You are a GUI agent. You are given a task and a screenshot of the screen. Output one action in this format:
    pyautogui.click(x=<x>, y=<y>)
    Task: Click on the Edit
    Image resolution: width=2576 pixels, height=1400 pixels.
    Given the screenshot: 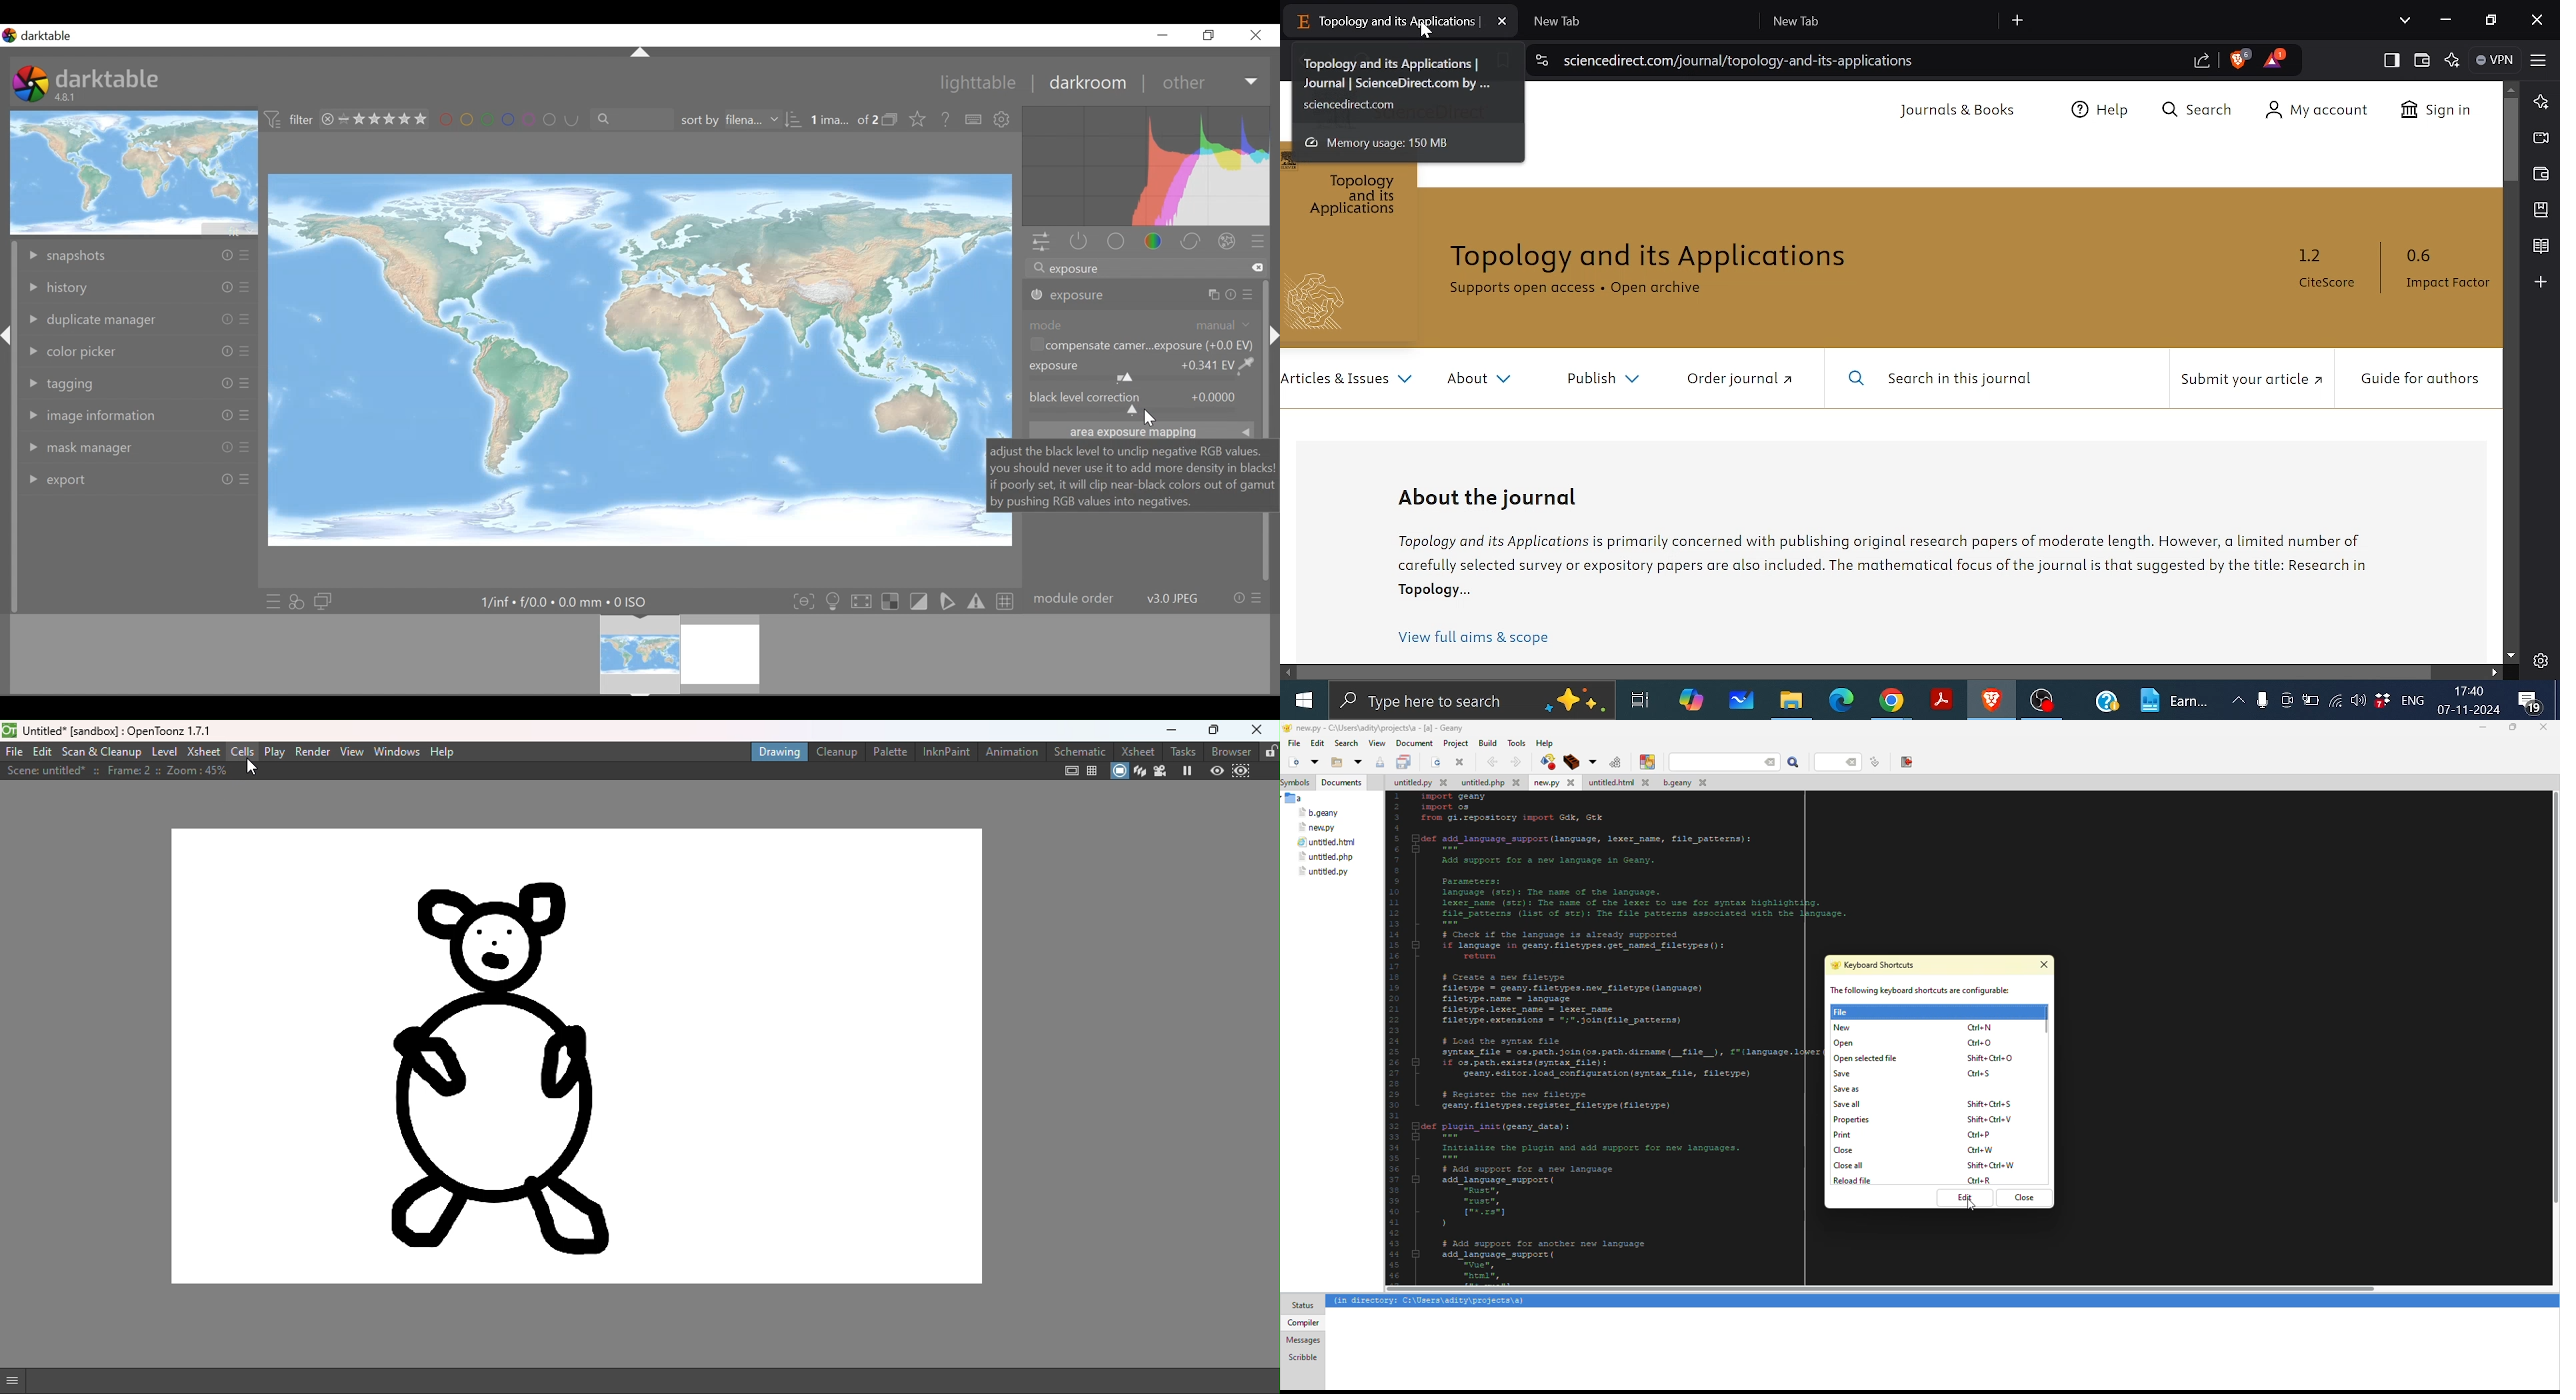 What is the action you would take?
    pyautogui.click(x=42, y=753)
    